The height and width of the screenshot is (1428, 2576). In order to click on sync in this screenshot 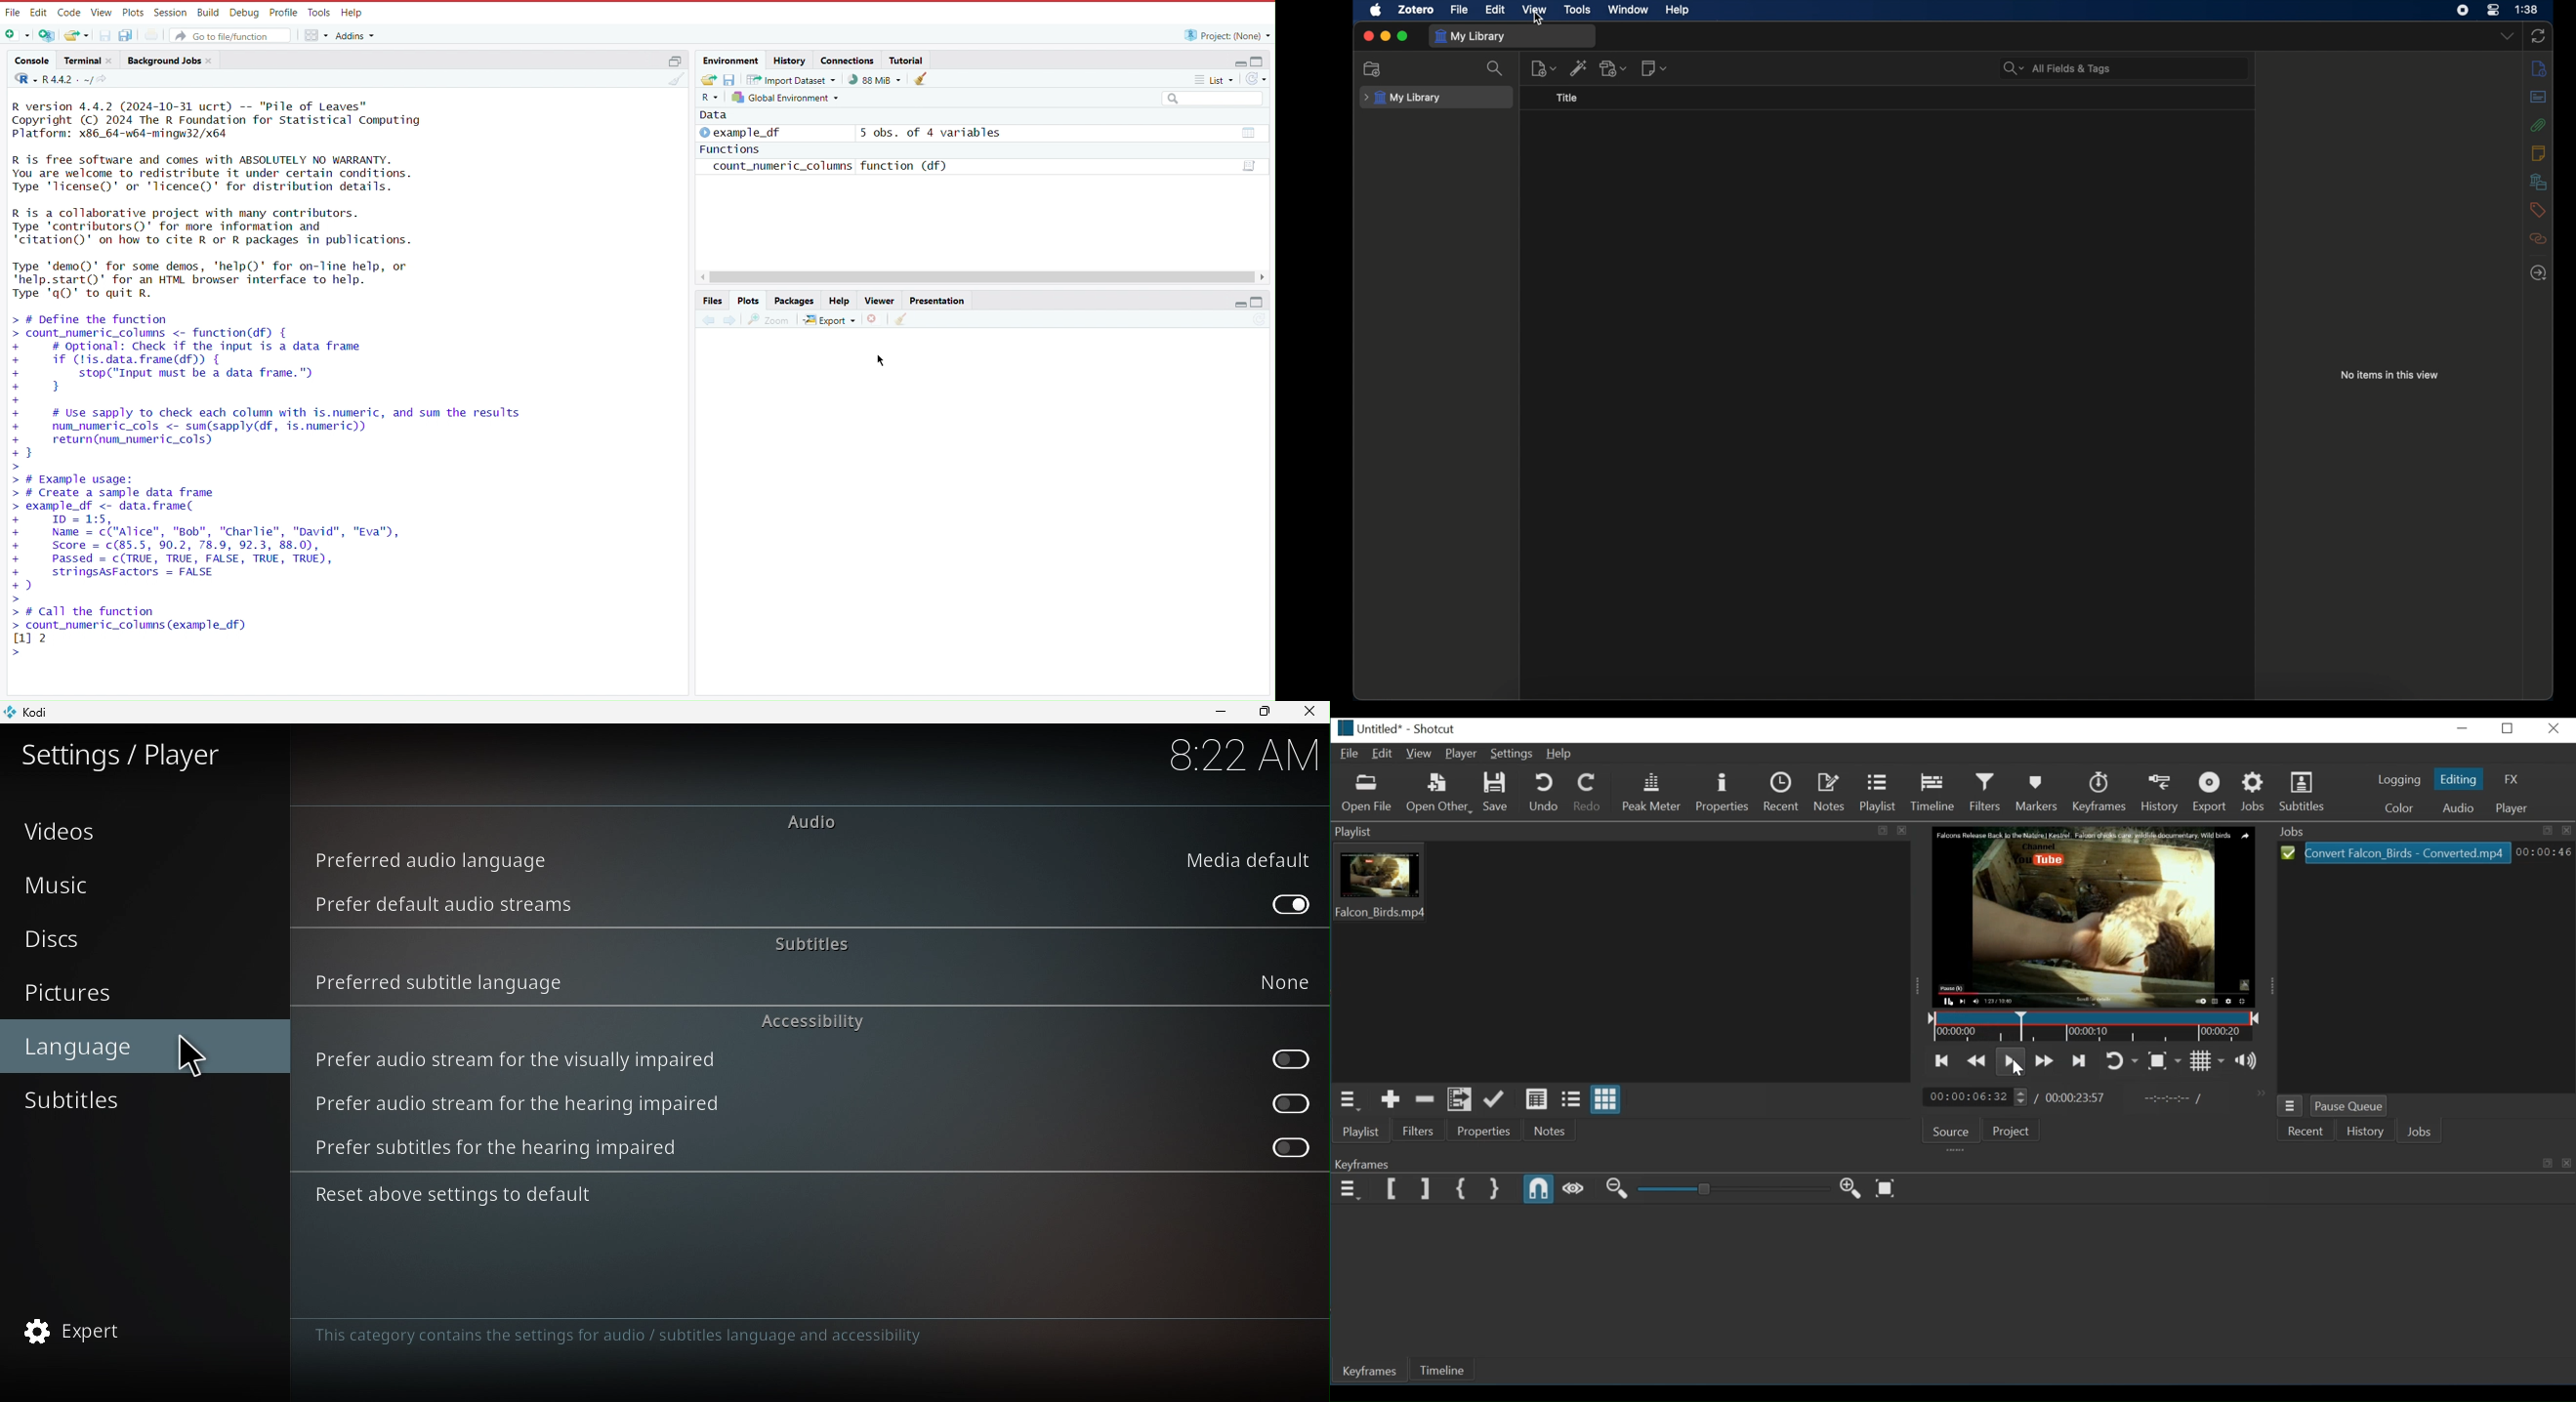, I will do `click(2538, 36)`.